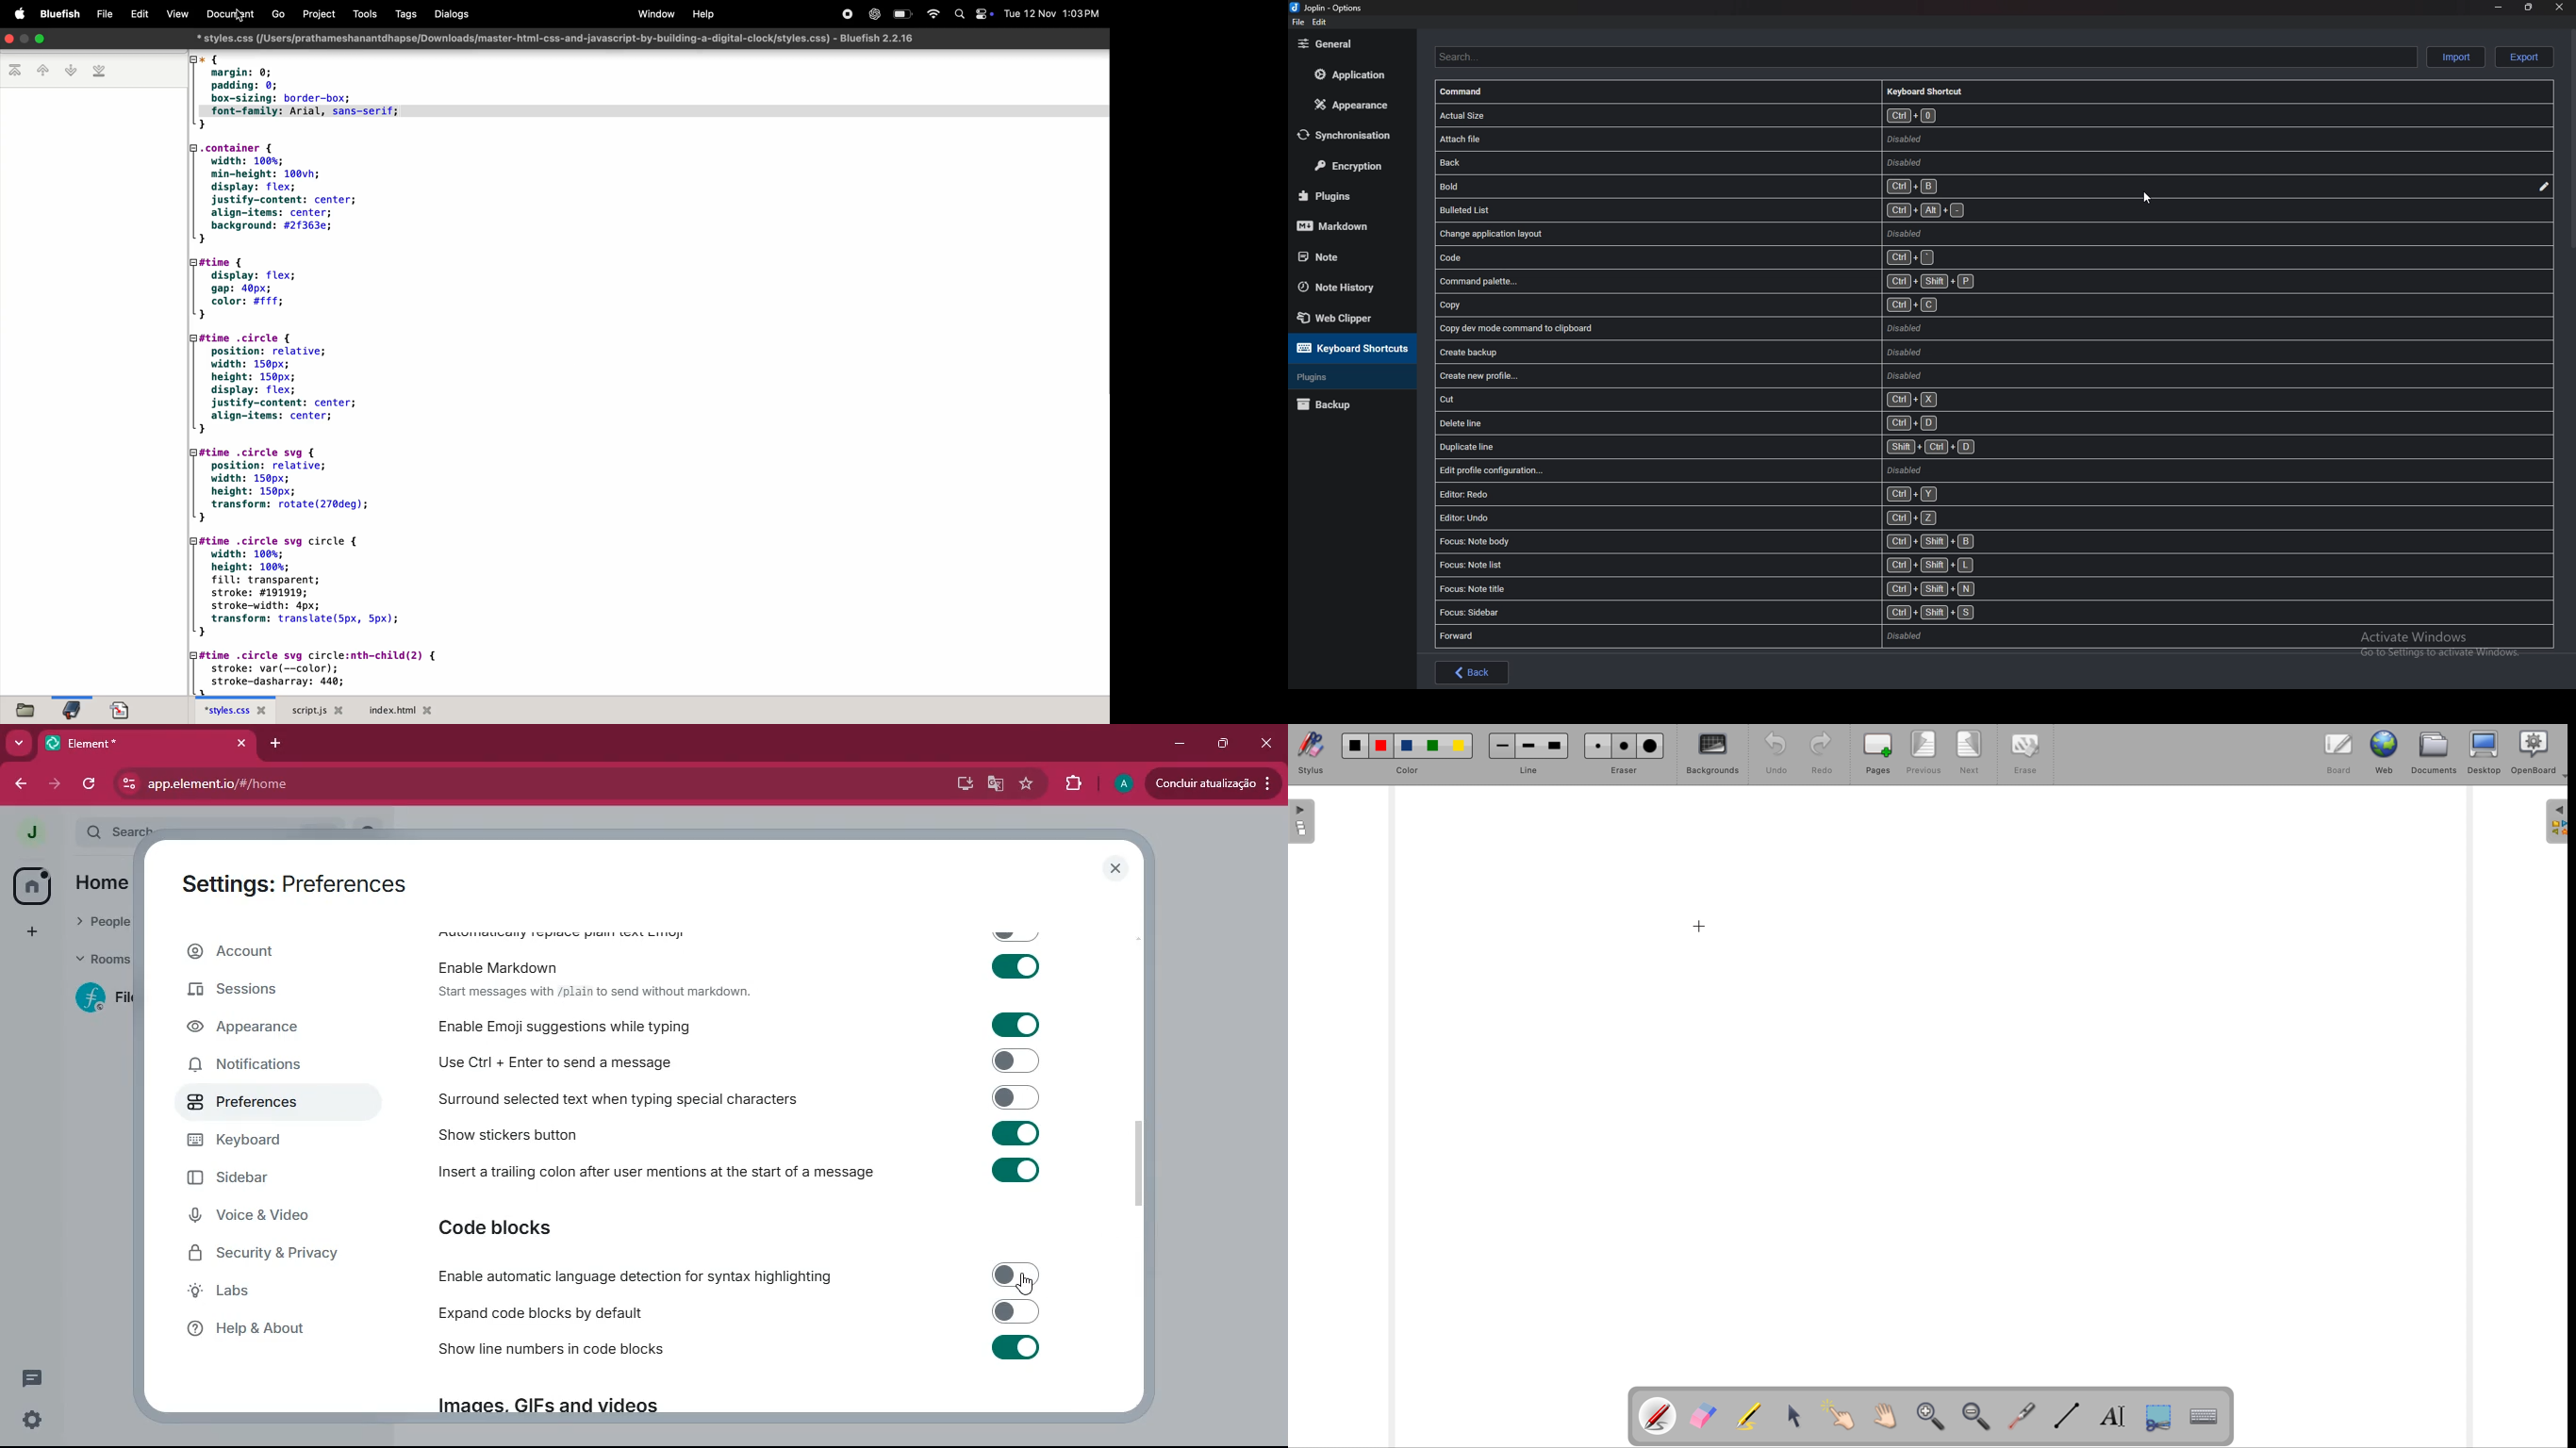 The width and height of the screenshot is (2576, 1456). I want to click on File, so click(101, 14).